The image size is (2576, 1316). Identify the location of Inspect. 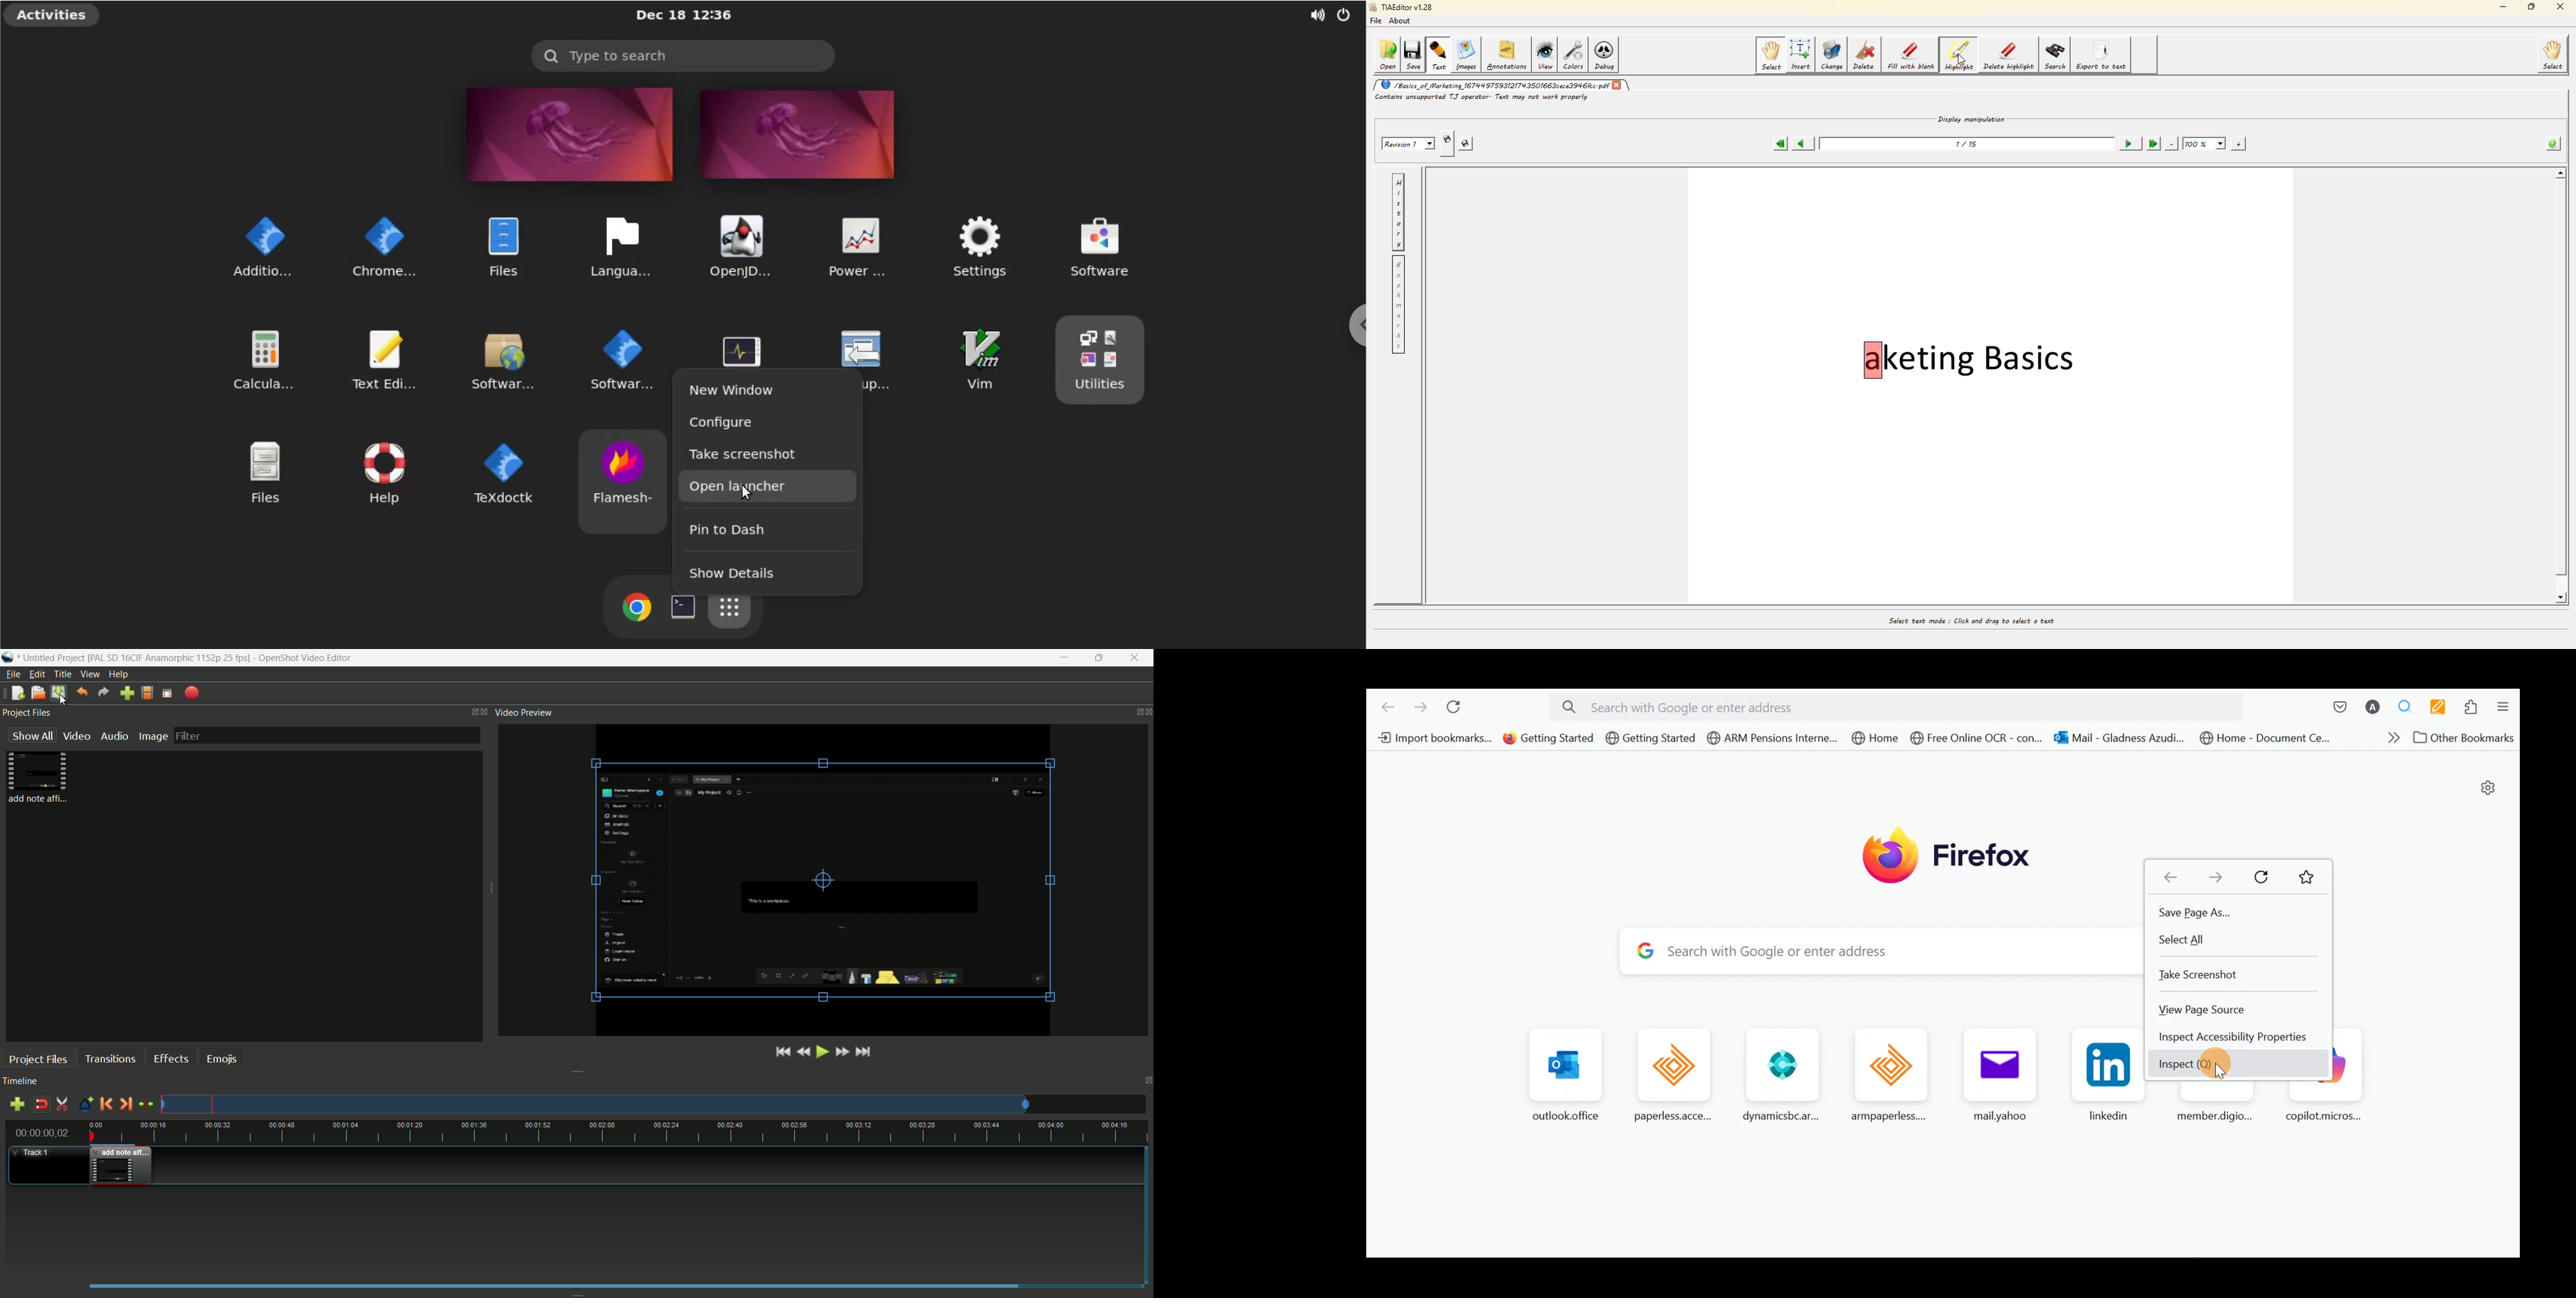
(2209, 1065).